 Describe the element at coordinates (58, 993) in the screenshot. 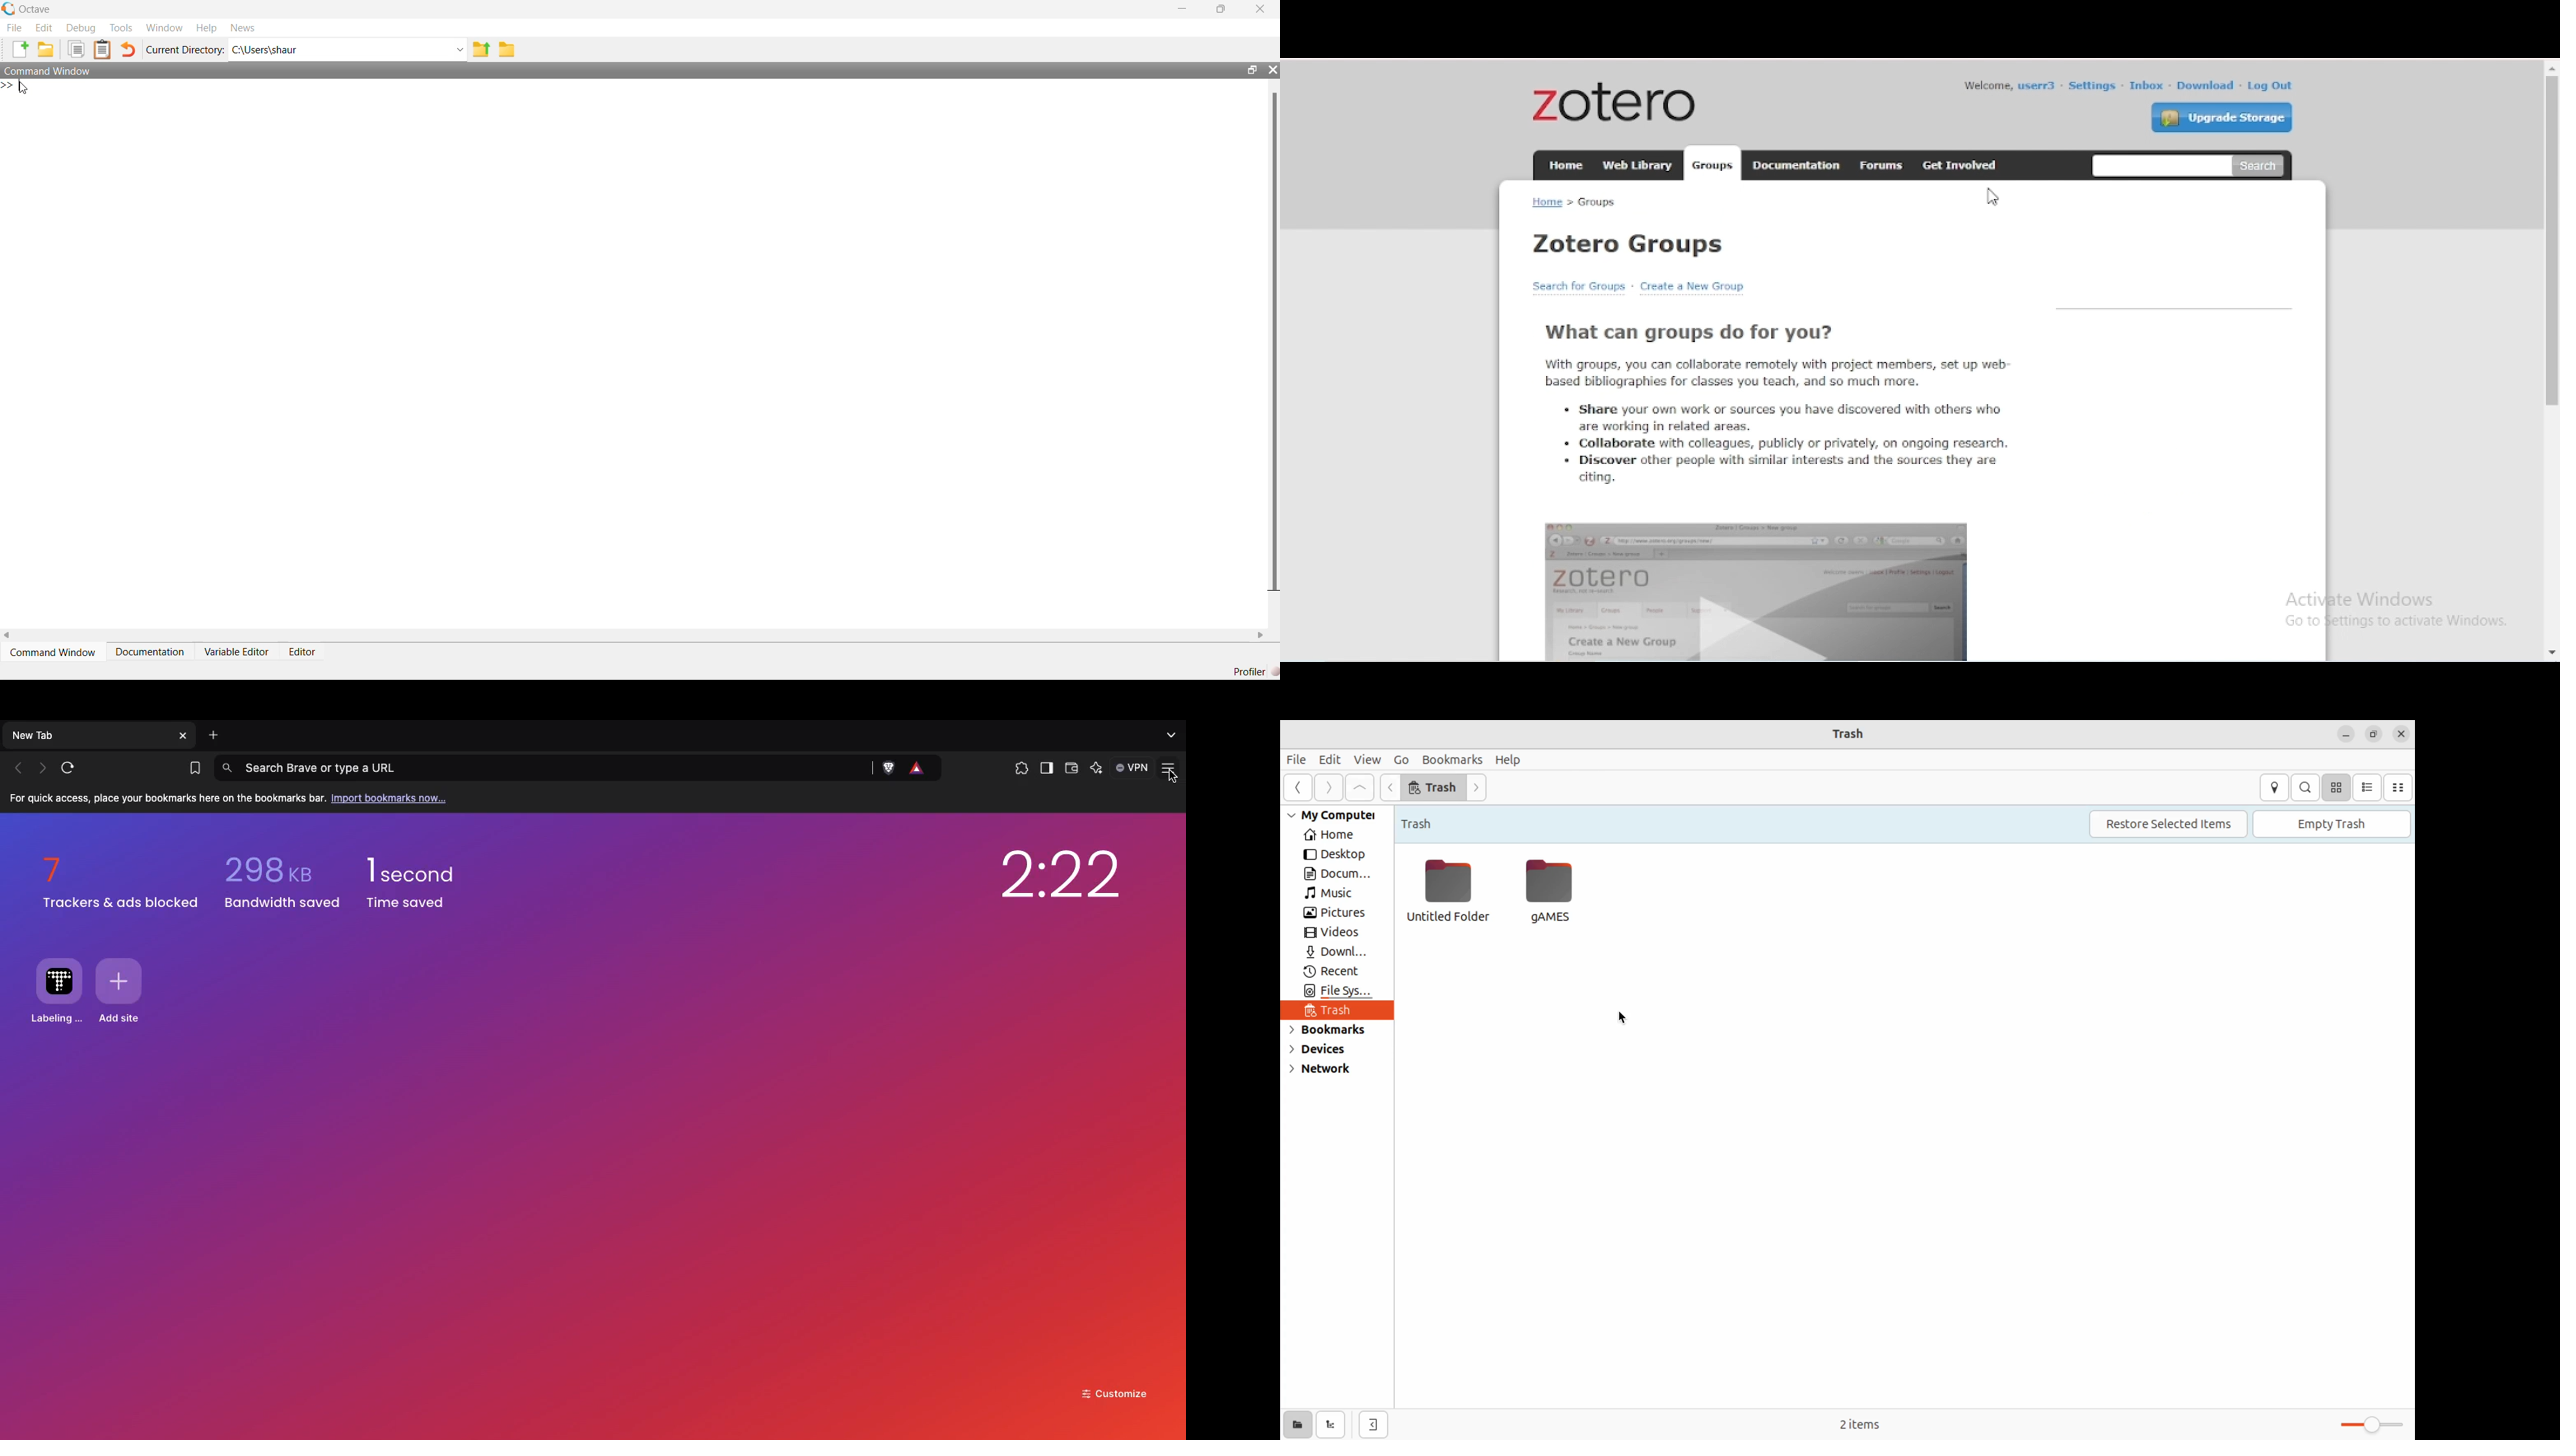

I see `Labelling` at that location.